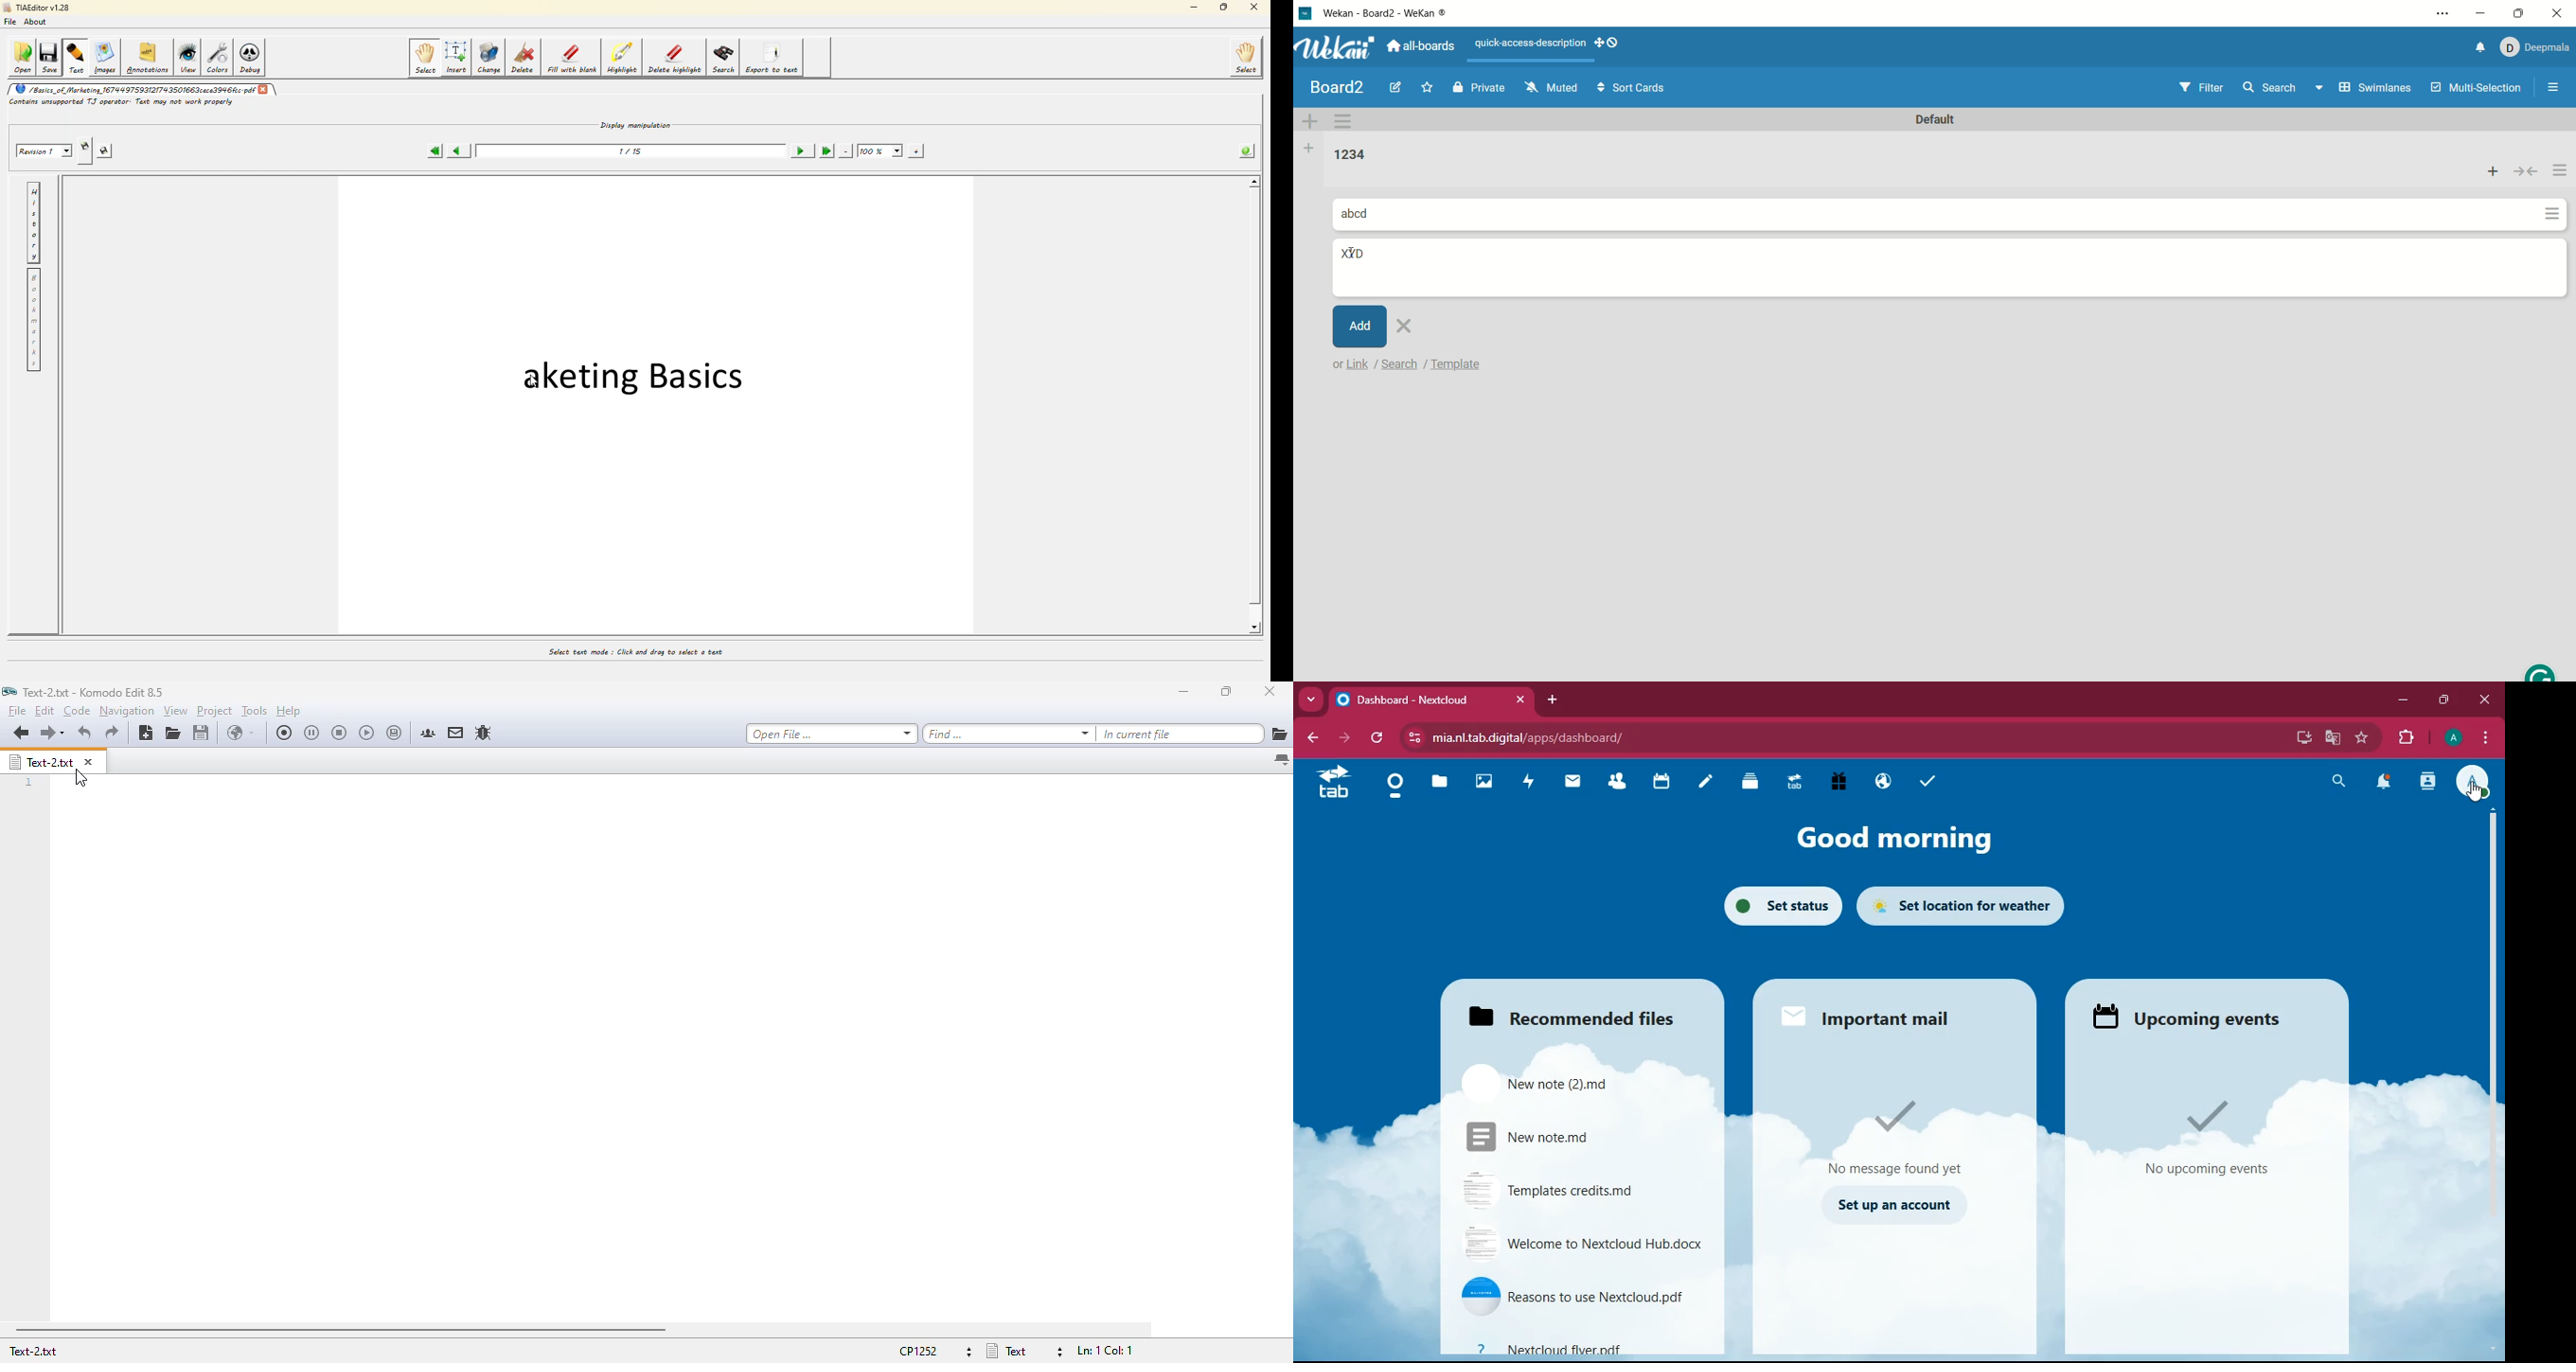 The image size is (2576, 1372). What do you see at coordinates (94, 692) in the screenshot?
I see `title` at bounding box center [94, 692].